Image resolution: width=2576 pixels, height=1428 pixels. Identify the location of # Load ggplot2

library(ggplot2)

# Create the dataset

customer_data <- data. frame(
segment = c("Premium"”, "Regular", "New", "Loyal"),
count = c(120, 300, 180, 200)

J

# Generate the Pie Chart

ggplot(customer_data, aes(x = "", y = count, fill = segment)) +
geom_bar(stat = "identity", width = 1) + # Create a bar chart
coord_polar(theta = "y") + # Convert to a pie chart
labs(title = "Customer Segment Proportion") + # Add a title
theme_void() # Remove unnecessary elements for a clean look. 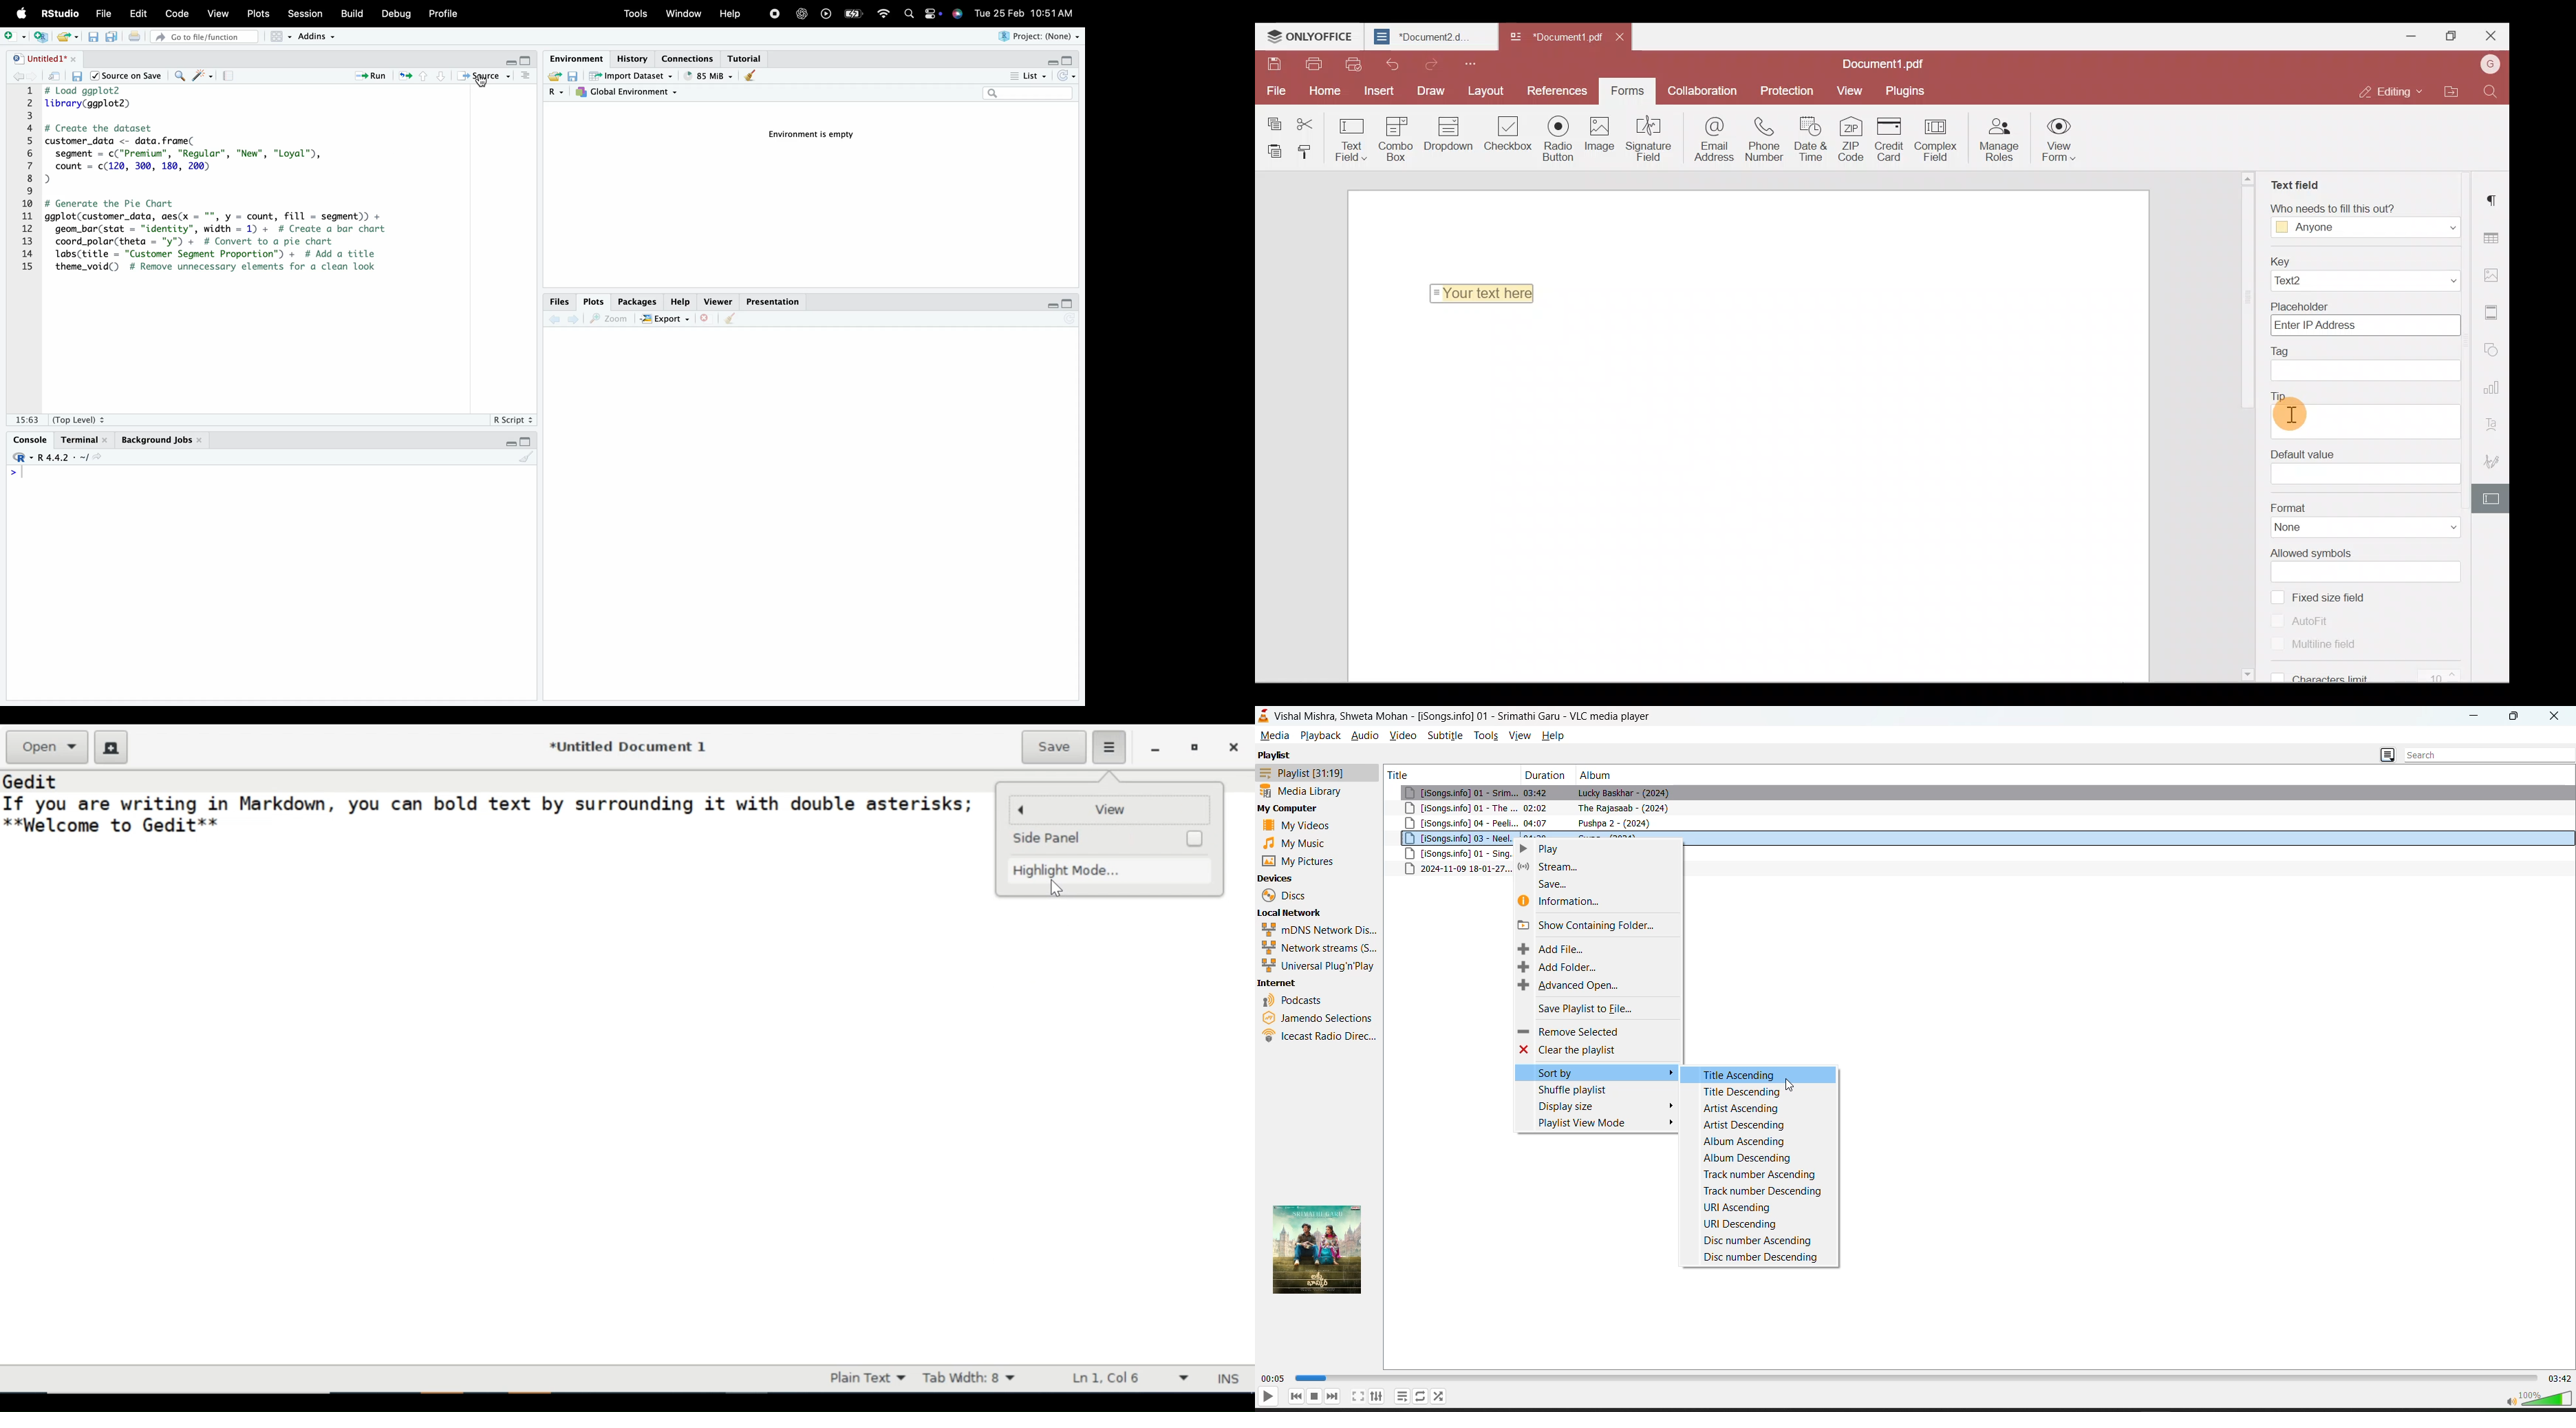
(252, 185).